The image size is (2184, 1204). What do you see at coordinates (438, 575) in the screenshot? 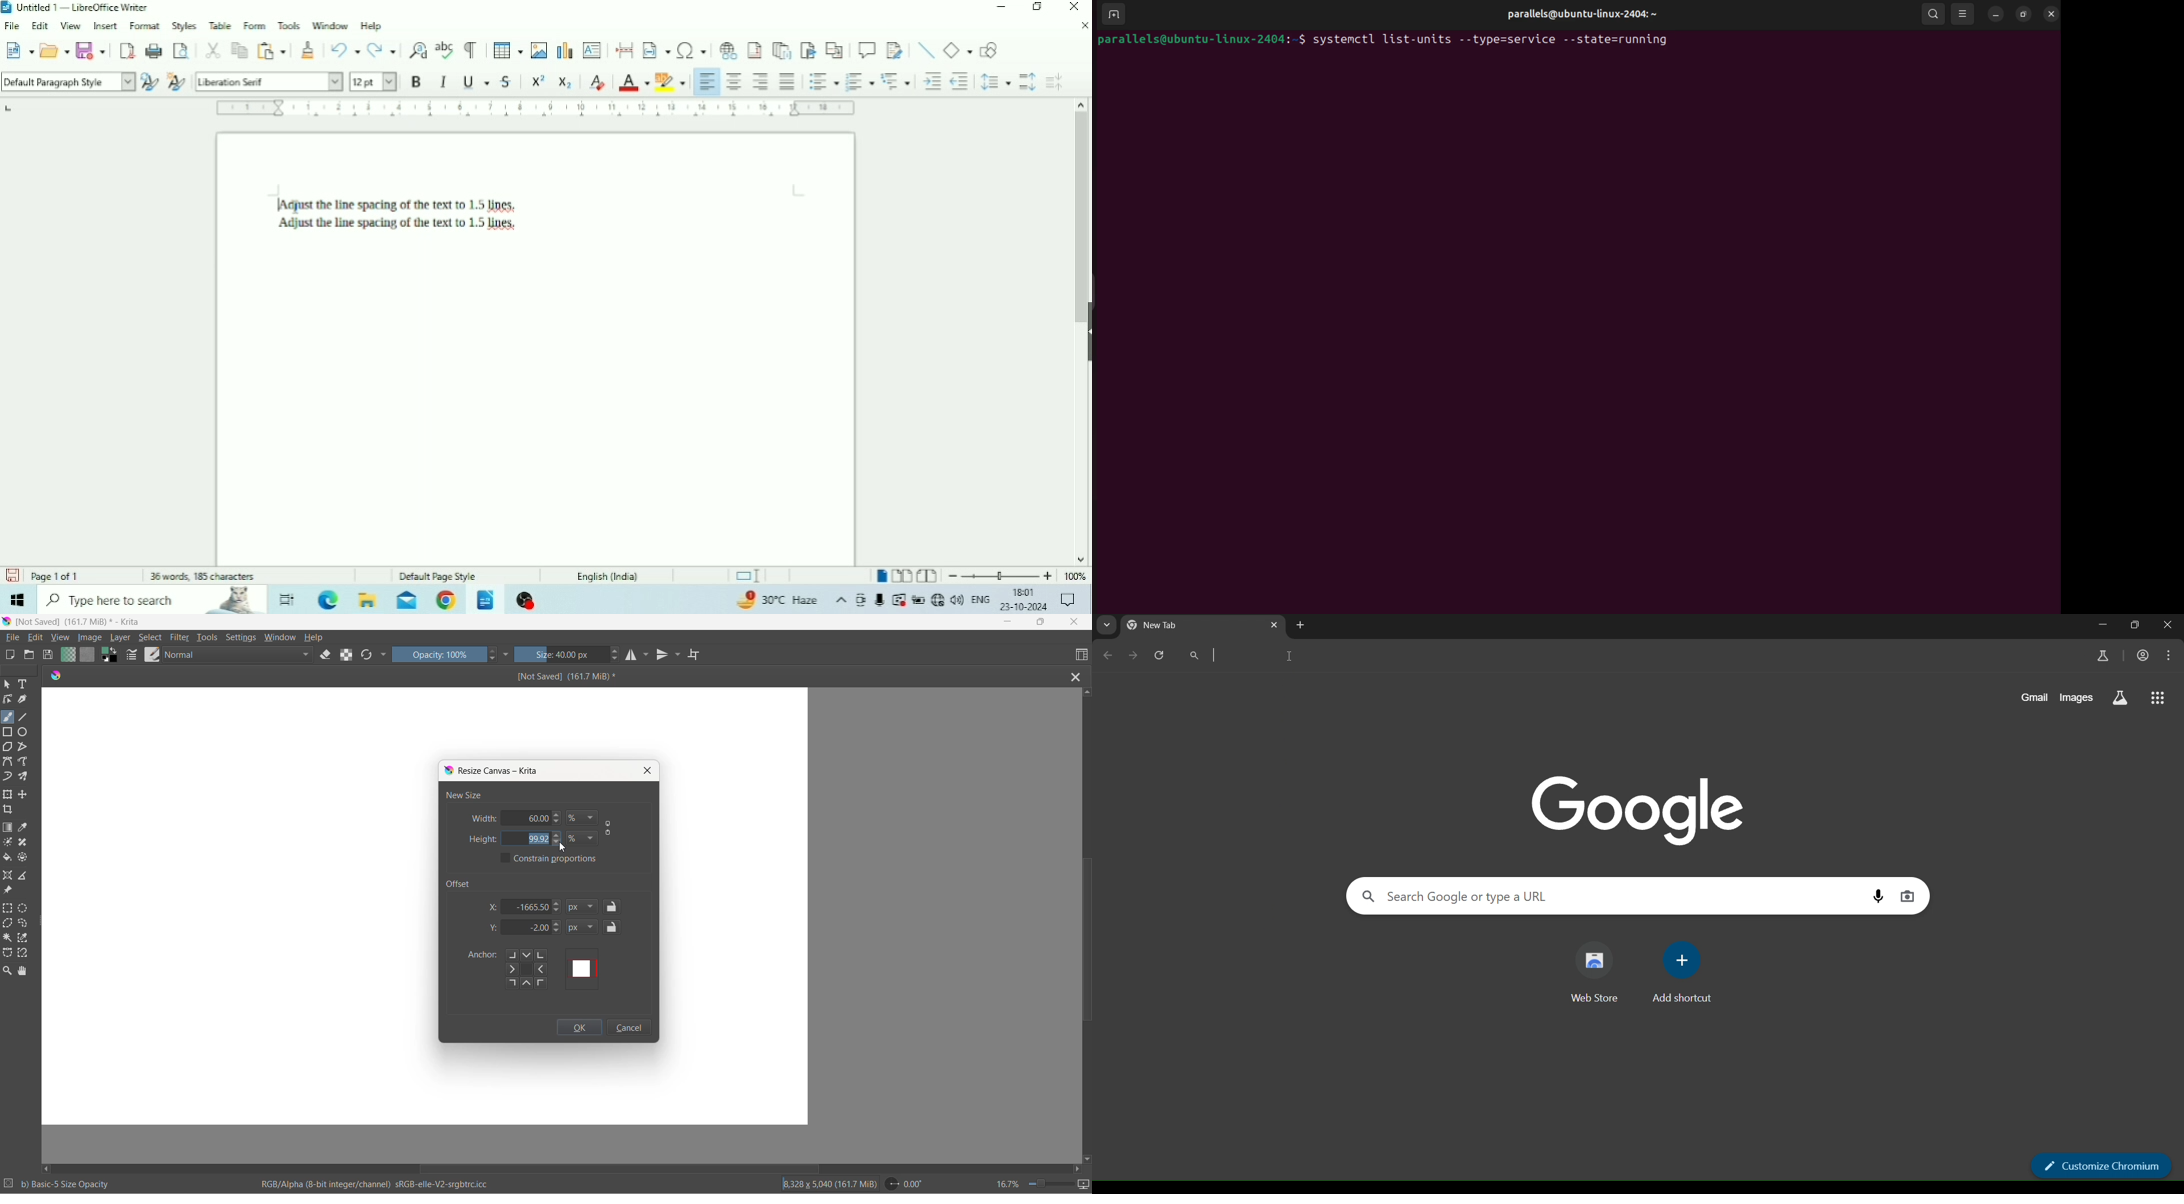
I see `Default Page Style` at bounding box center [438, 575].